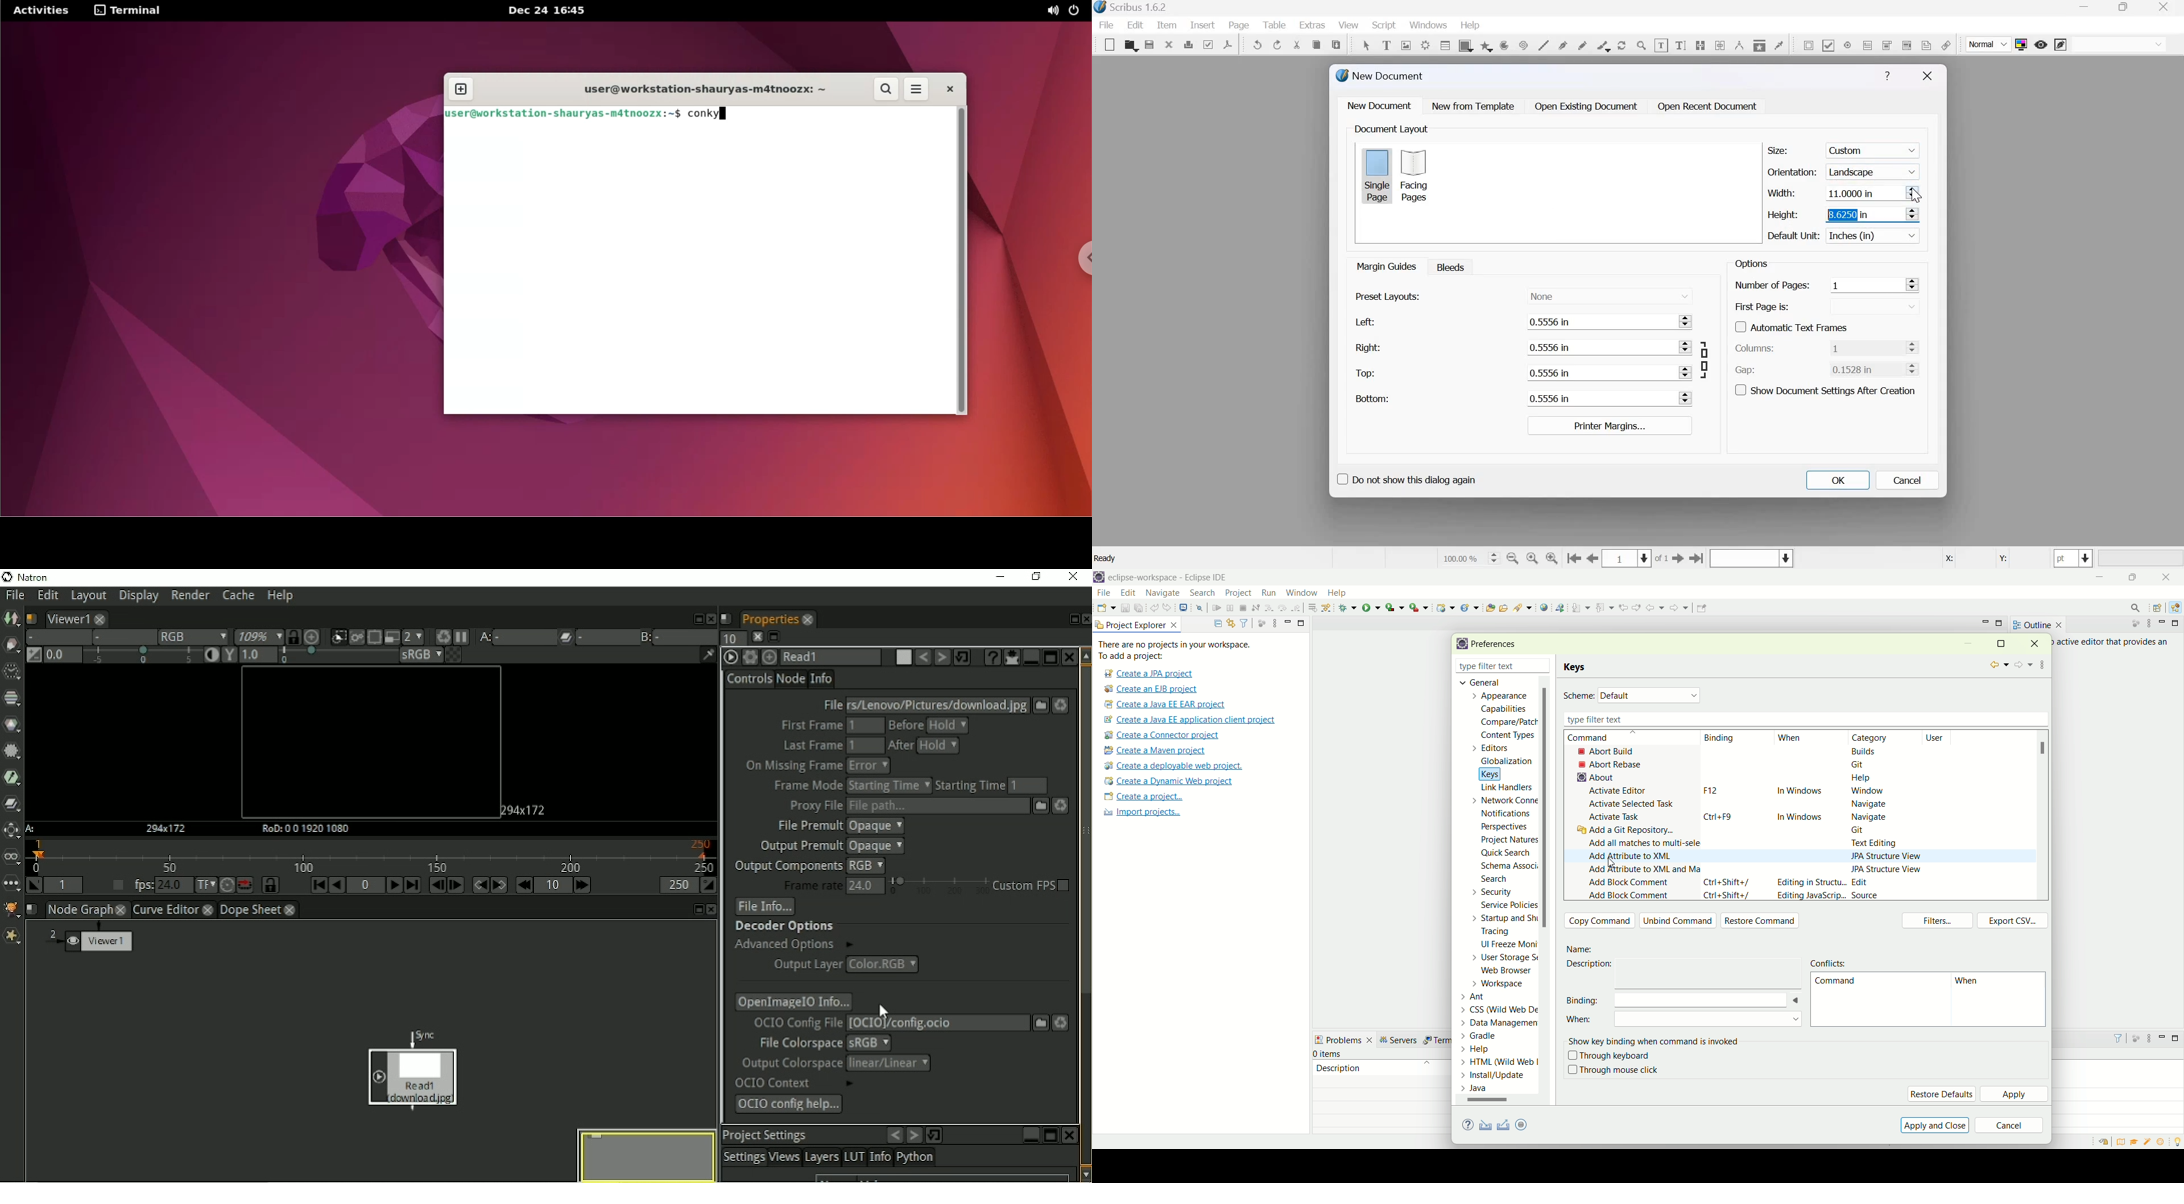 The height and width of the screenshot is (1204, 2184). Describe the element at coordinates (1103, 593) in the screenshot. I see `file` at that location.